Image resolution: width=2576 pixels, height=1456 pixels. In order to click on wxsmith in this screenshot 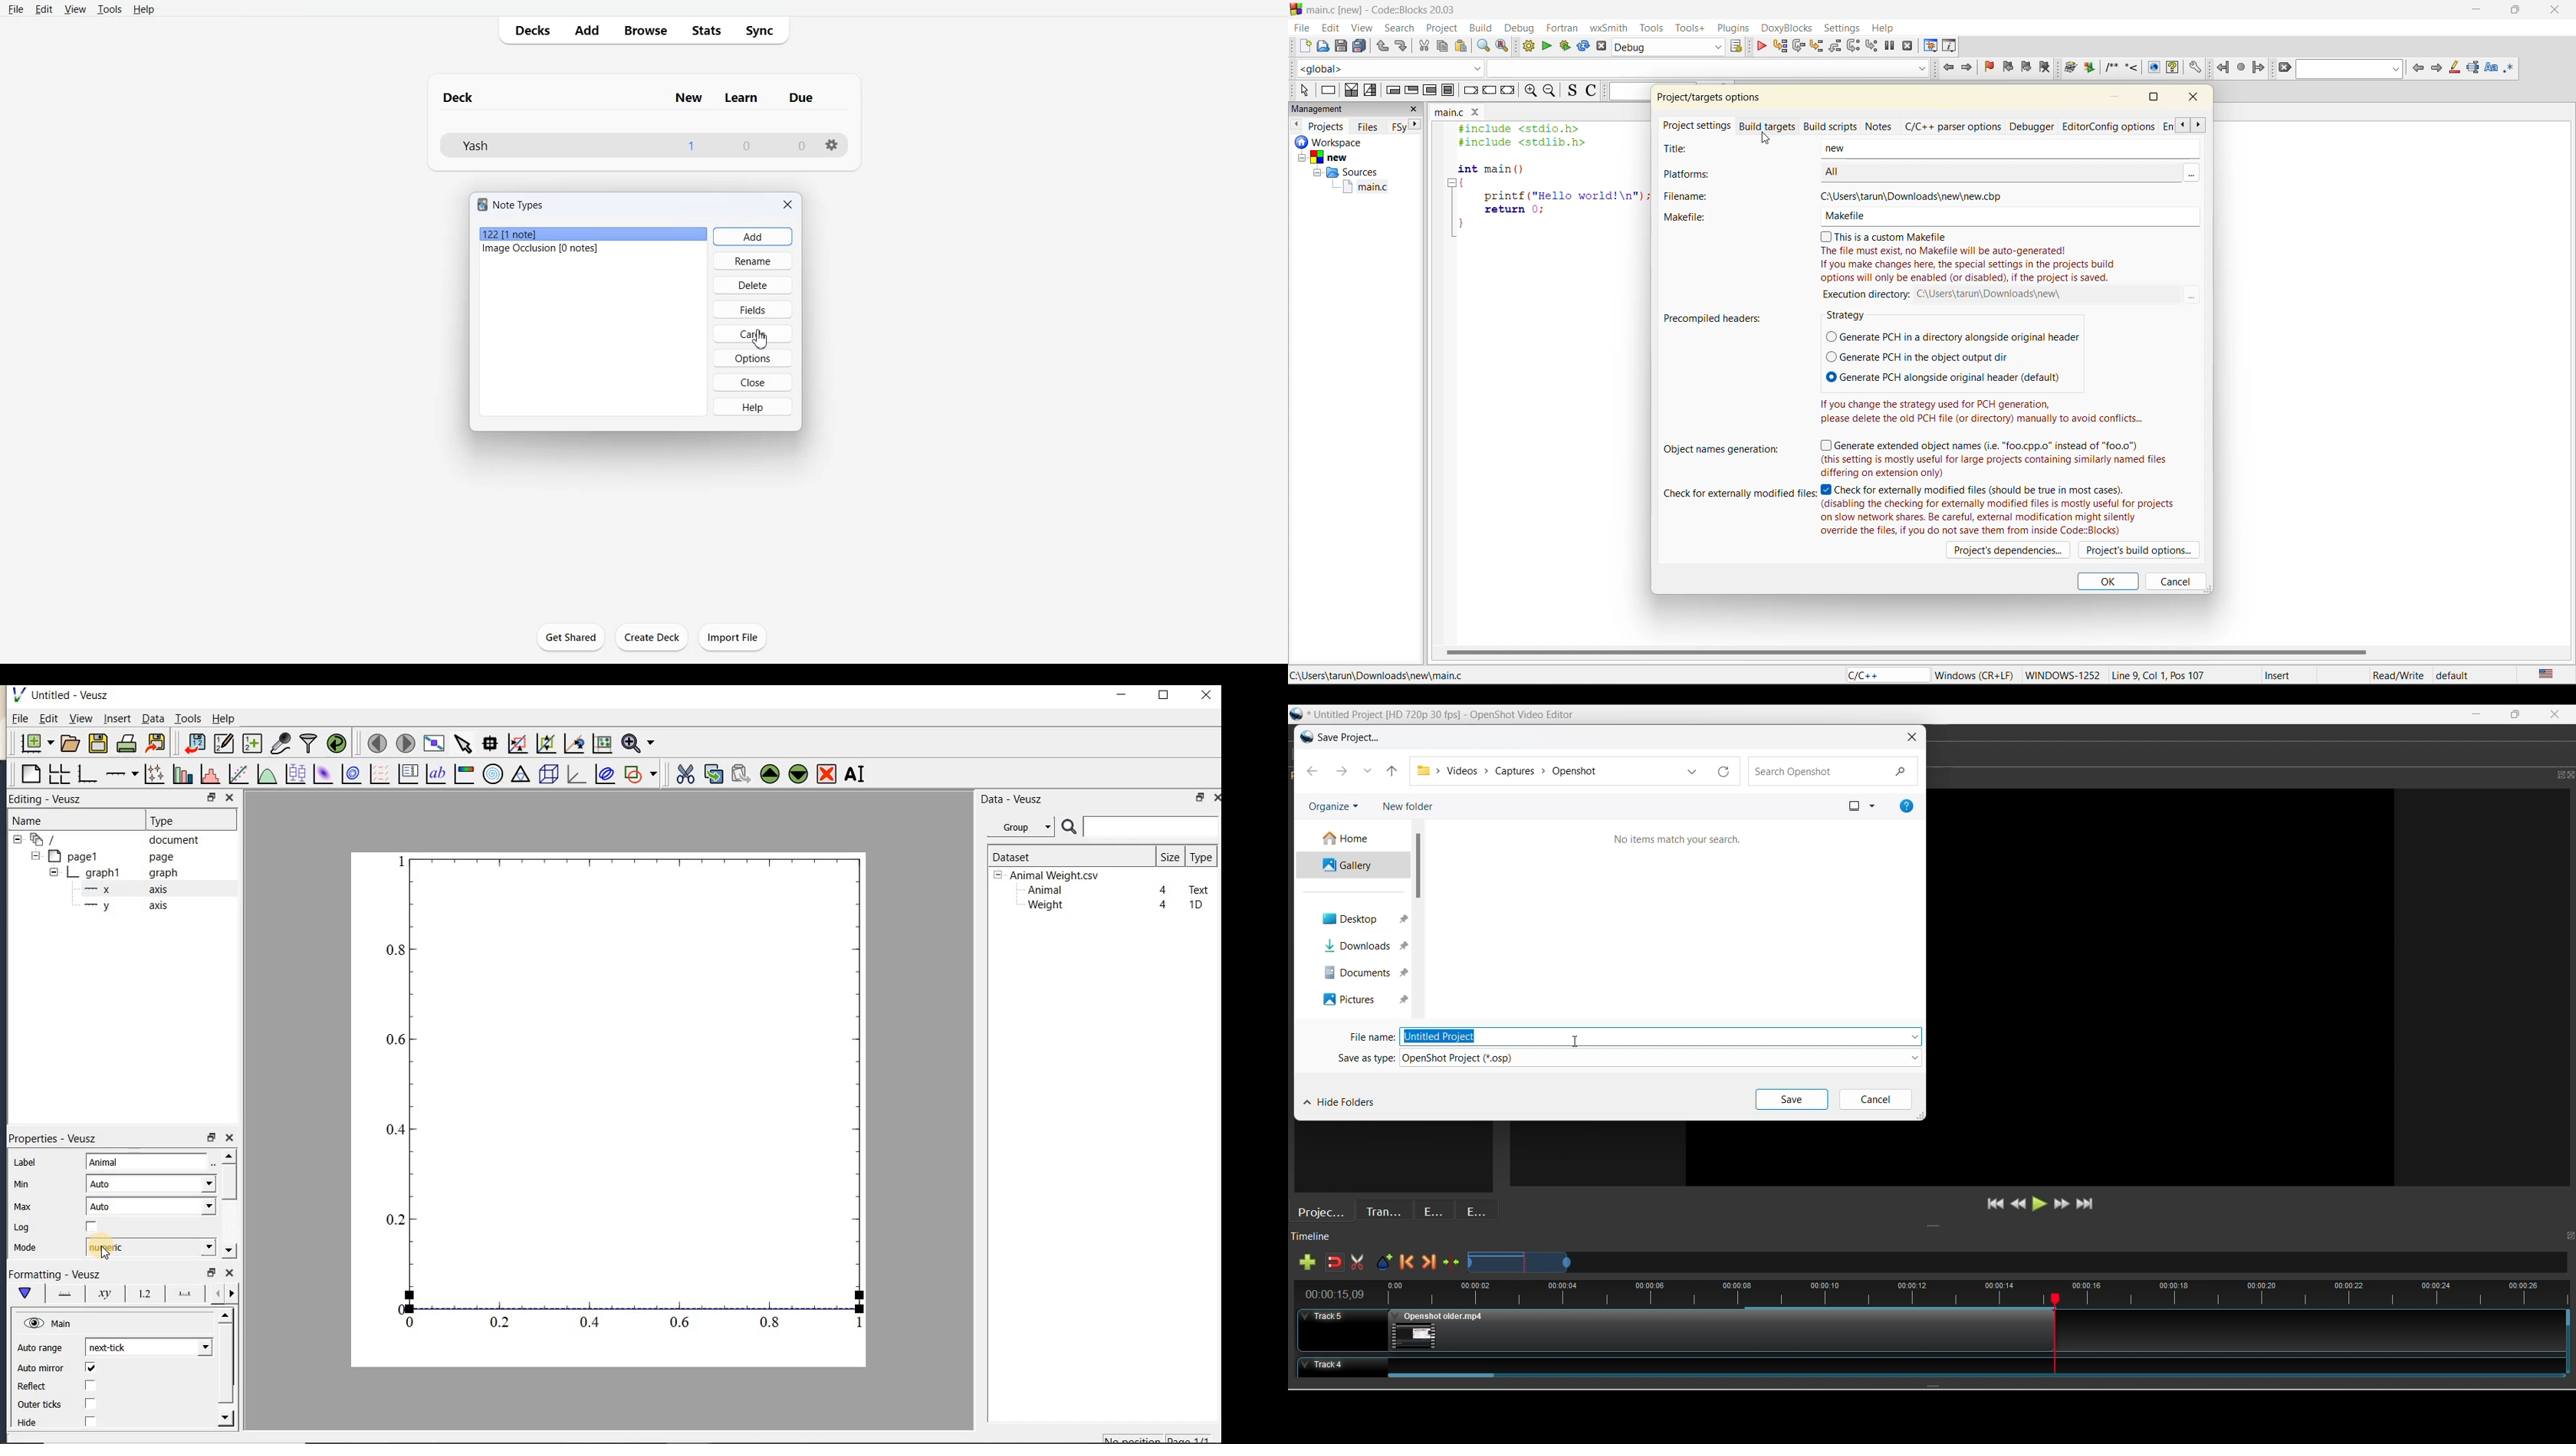, I will do `click(1611, 27)`.